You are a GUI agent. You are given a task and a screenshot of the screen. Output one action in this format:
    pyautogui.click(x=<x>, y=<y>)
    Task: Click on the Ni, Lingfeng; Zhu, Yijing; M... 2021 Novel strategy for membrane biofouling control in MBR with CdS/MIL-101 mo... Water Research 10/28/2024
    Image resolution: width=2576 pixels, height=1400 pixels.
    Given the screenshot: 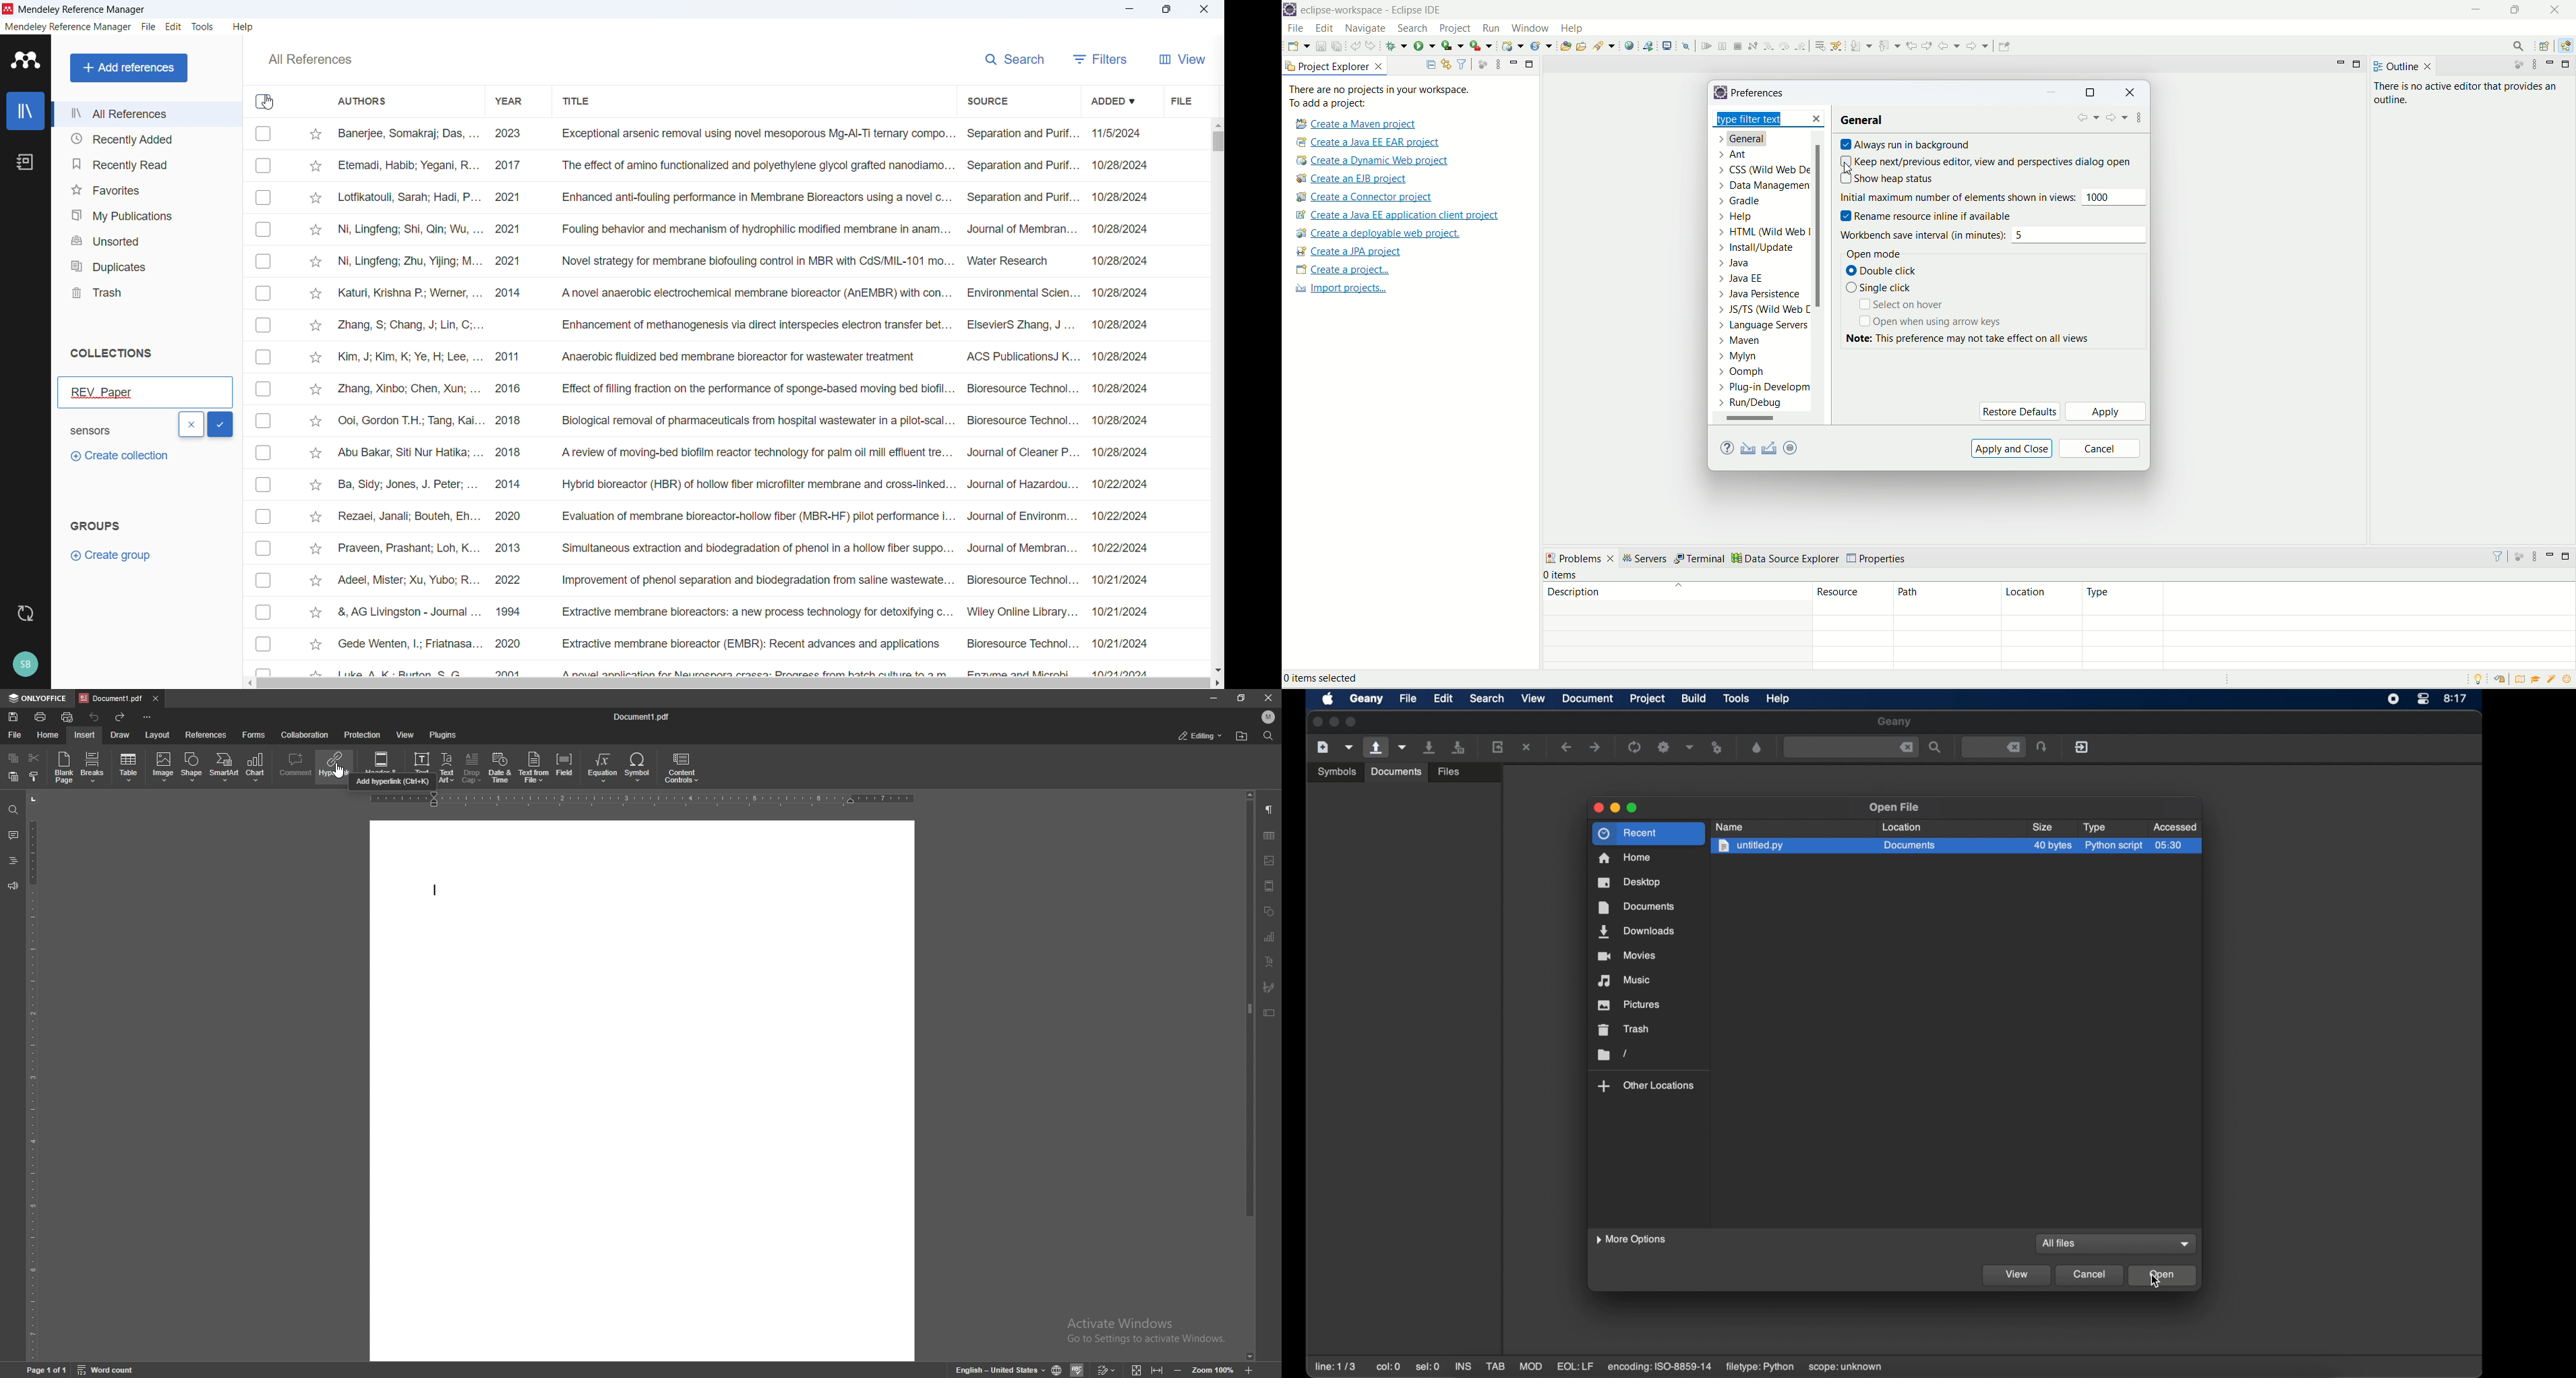 What is the action you would take?
    pyautogui.click(x=745, y=261)
    